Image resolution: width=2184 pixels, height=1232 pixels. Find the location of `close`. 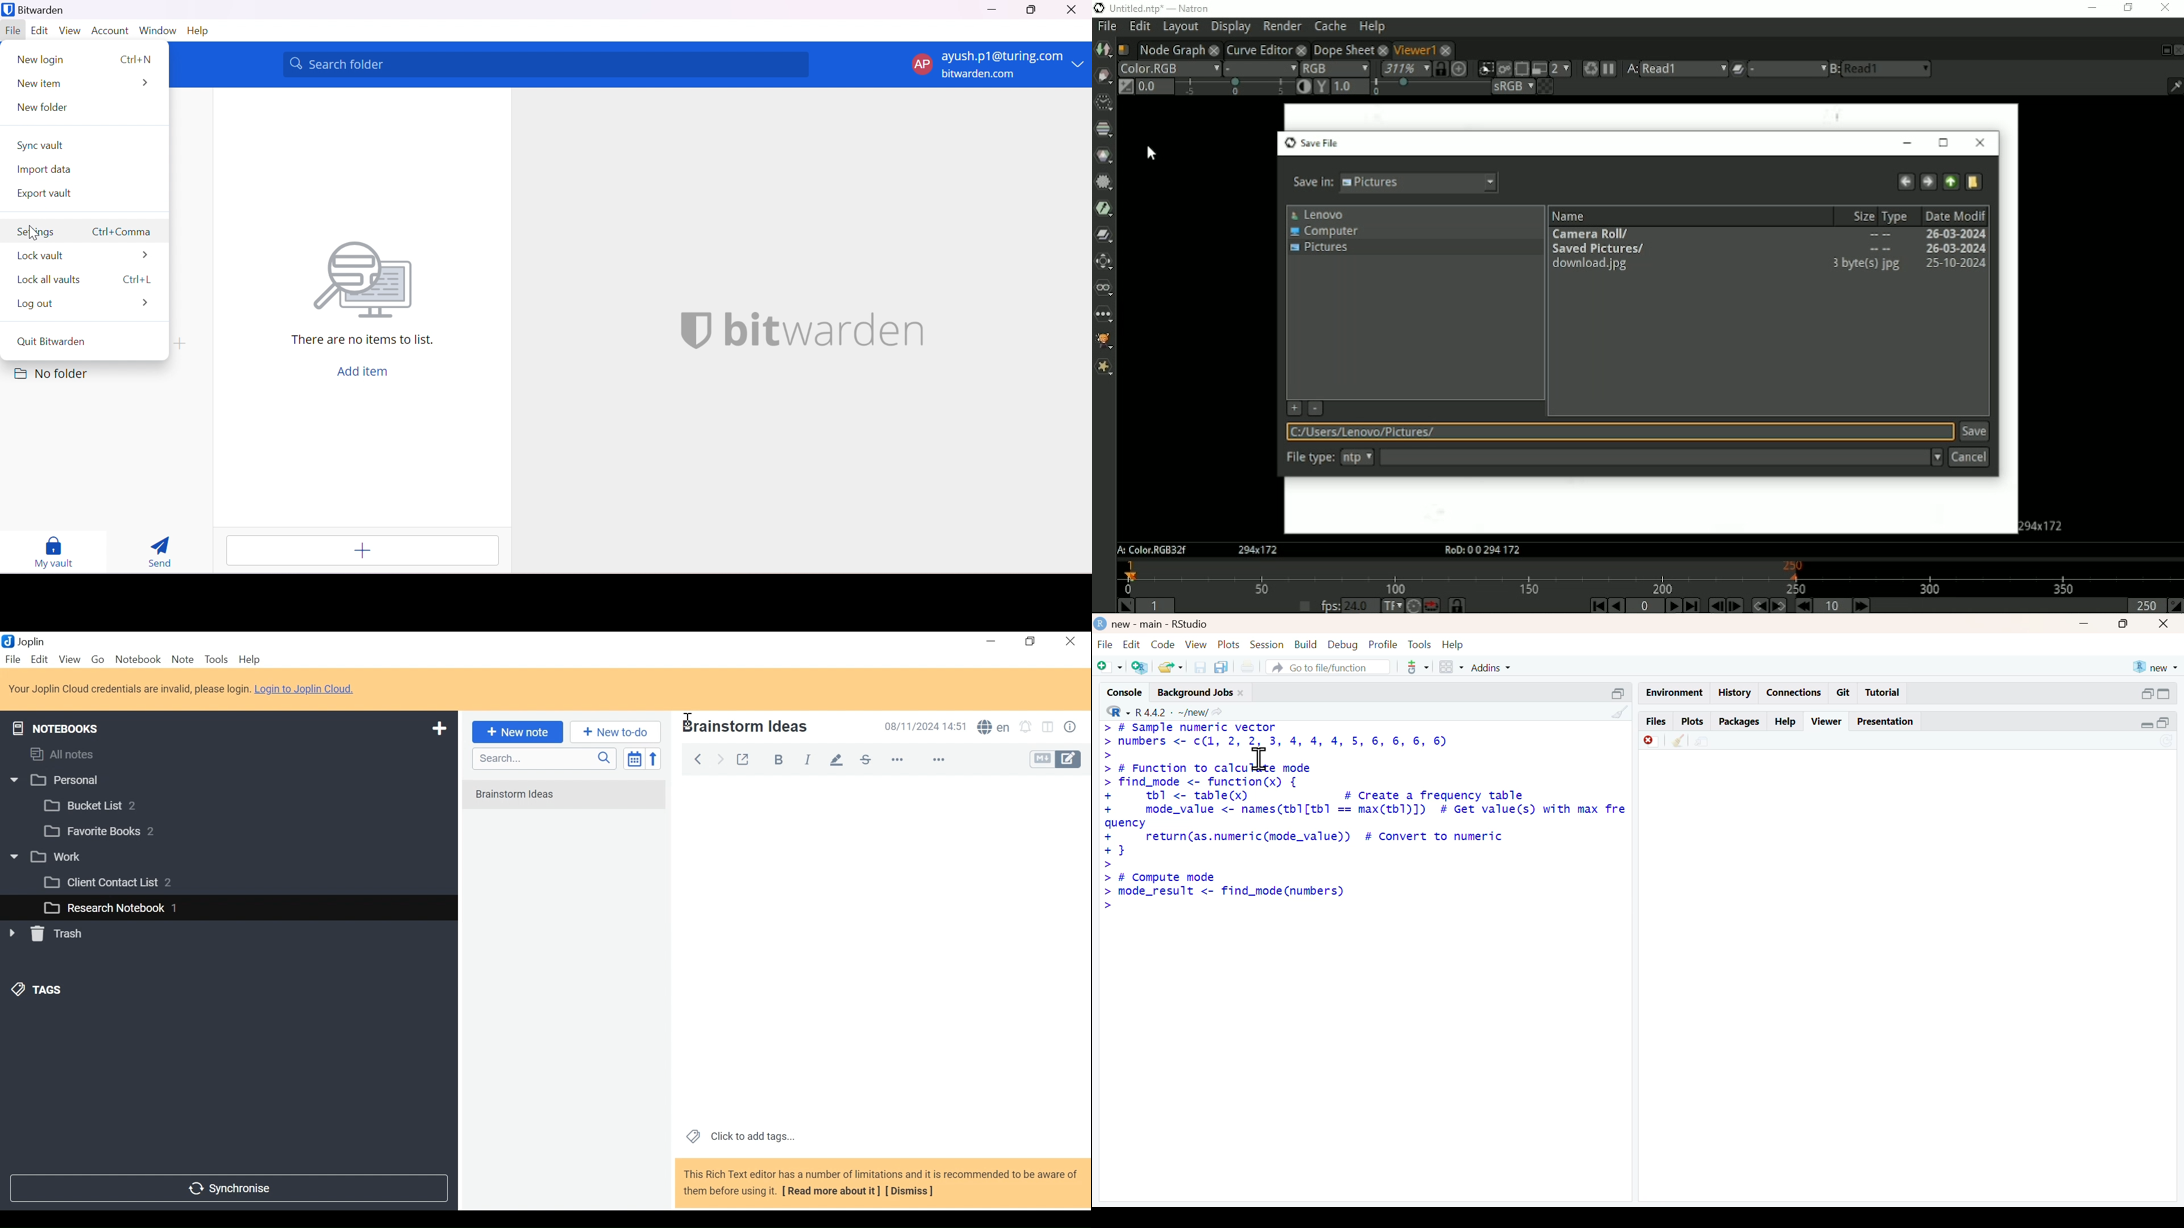

close is located at coordinates (2165, 623).